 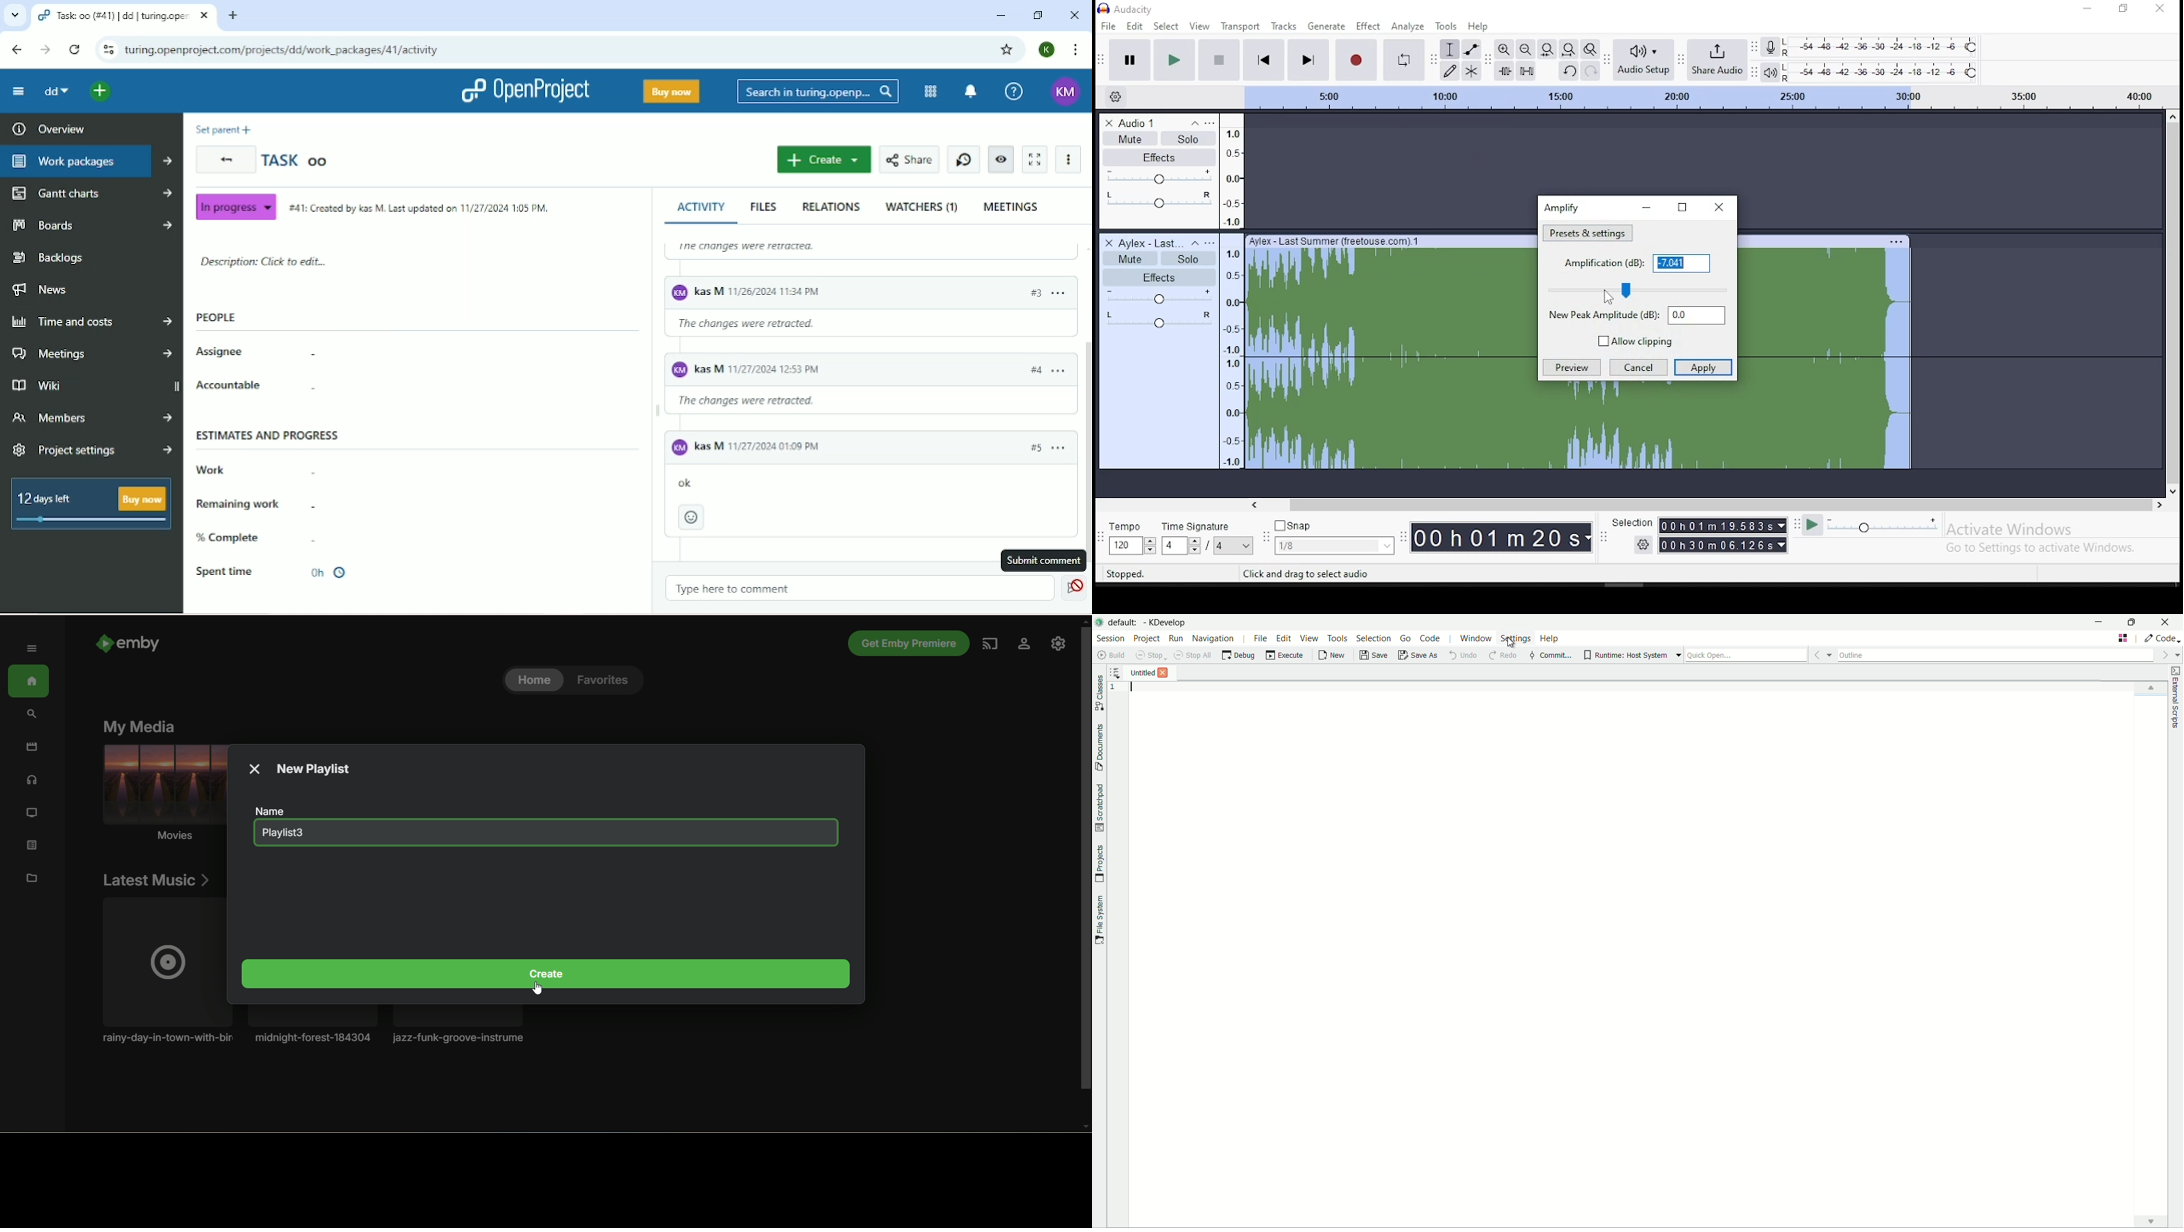 What do you see at coordinates (1194, 121) in the screenshot?
I see `collapse` at bounding box center [1194, 121].